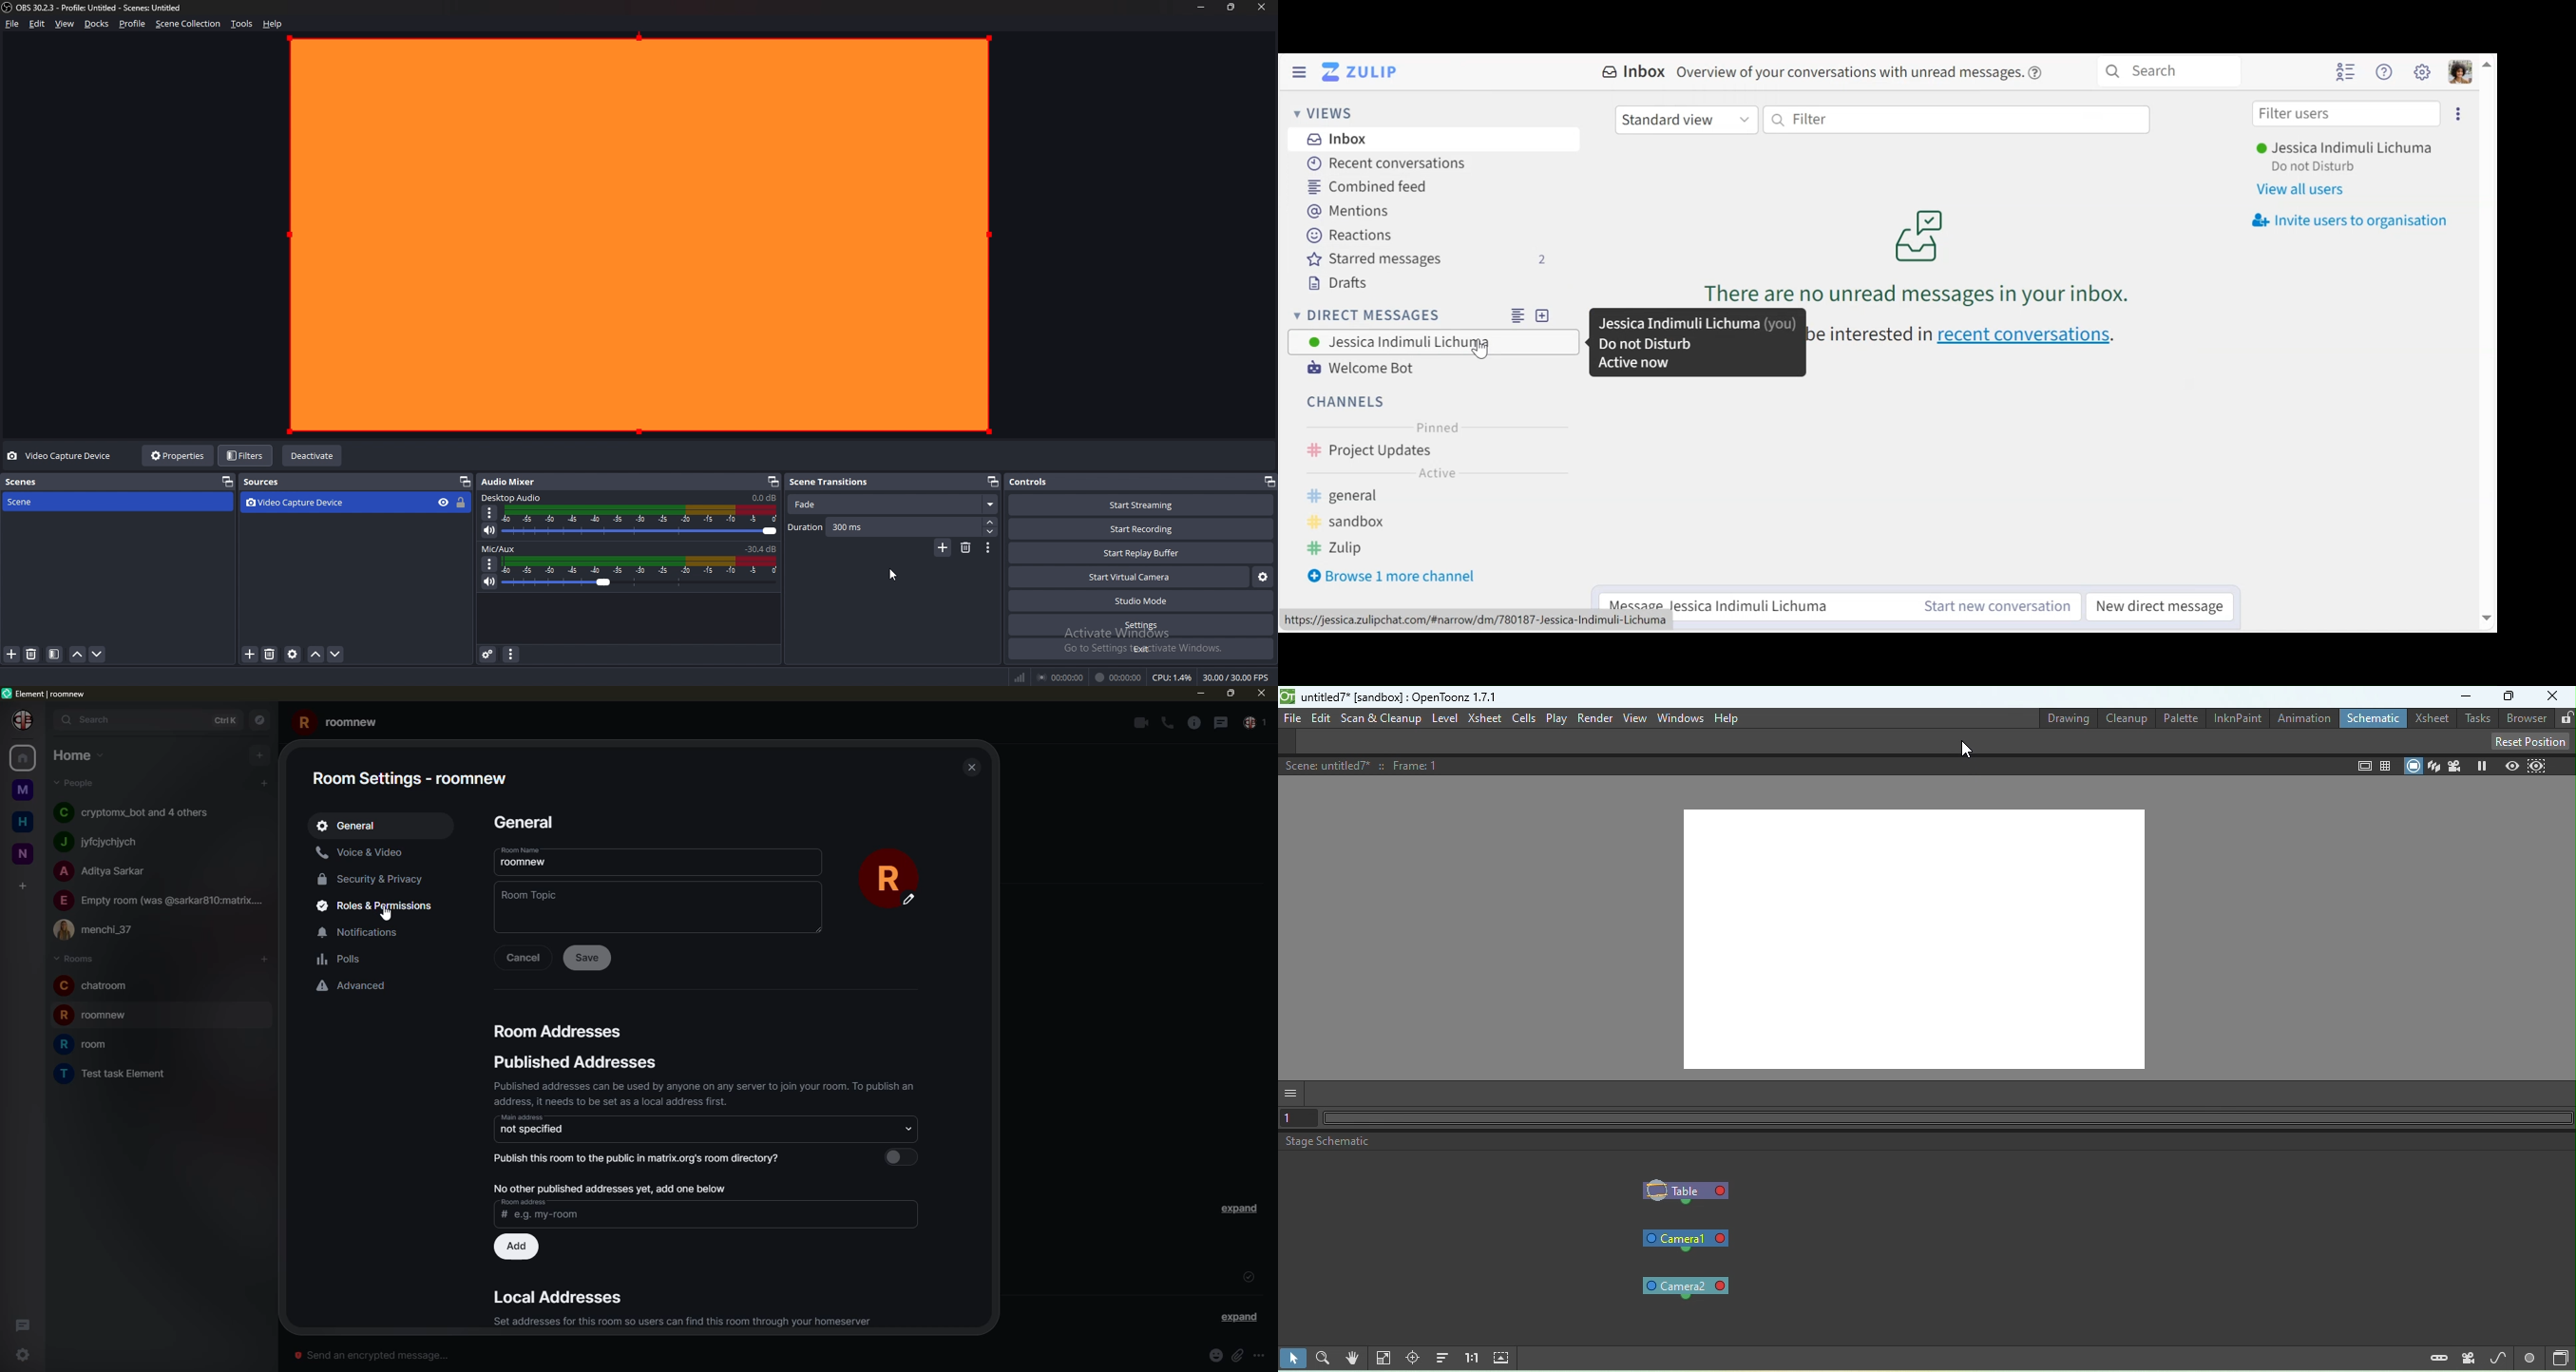  What do you see at coordinates (1394, 497) in the screenshot?
I see `general` at bounding box center [1394, 497].